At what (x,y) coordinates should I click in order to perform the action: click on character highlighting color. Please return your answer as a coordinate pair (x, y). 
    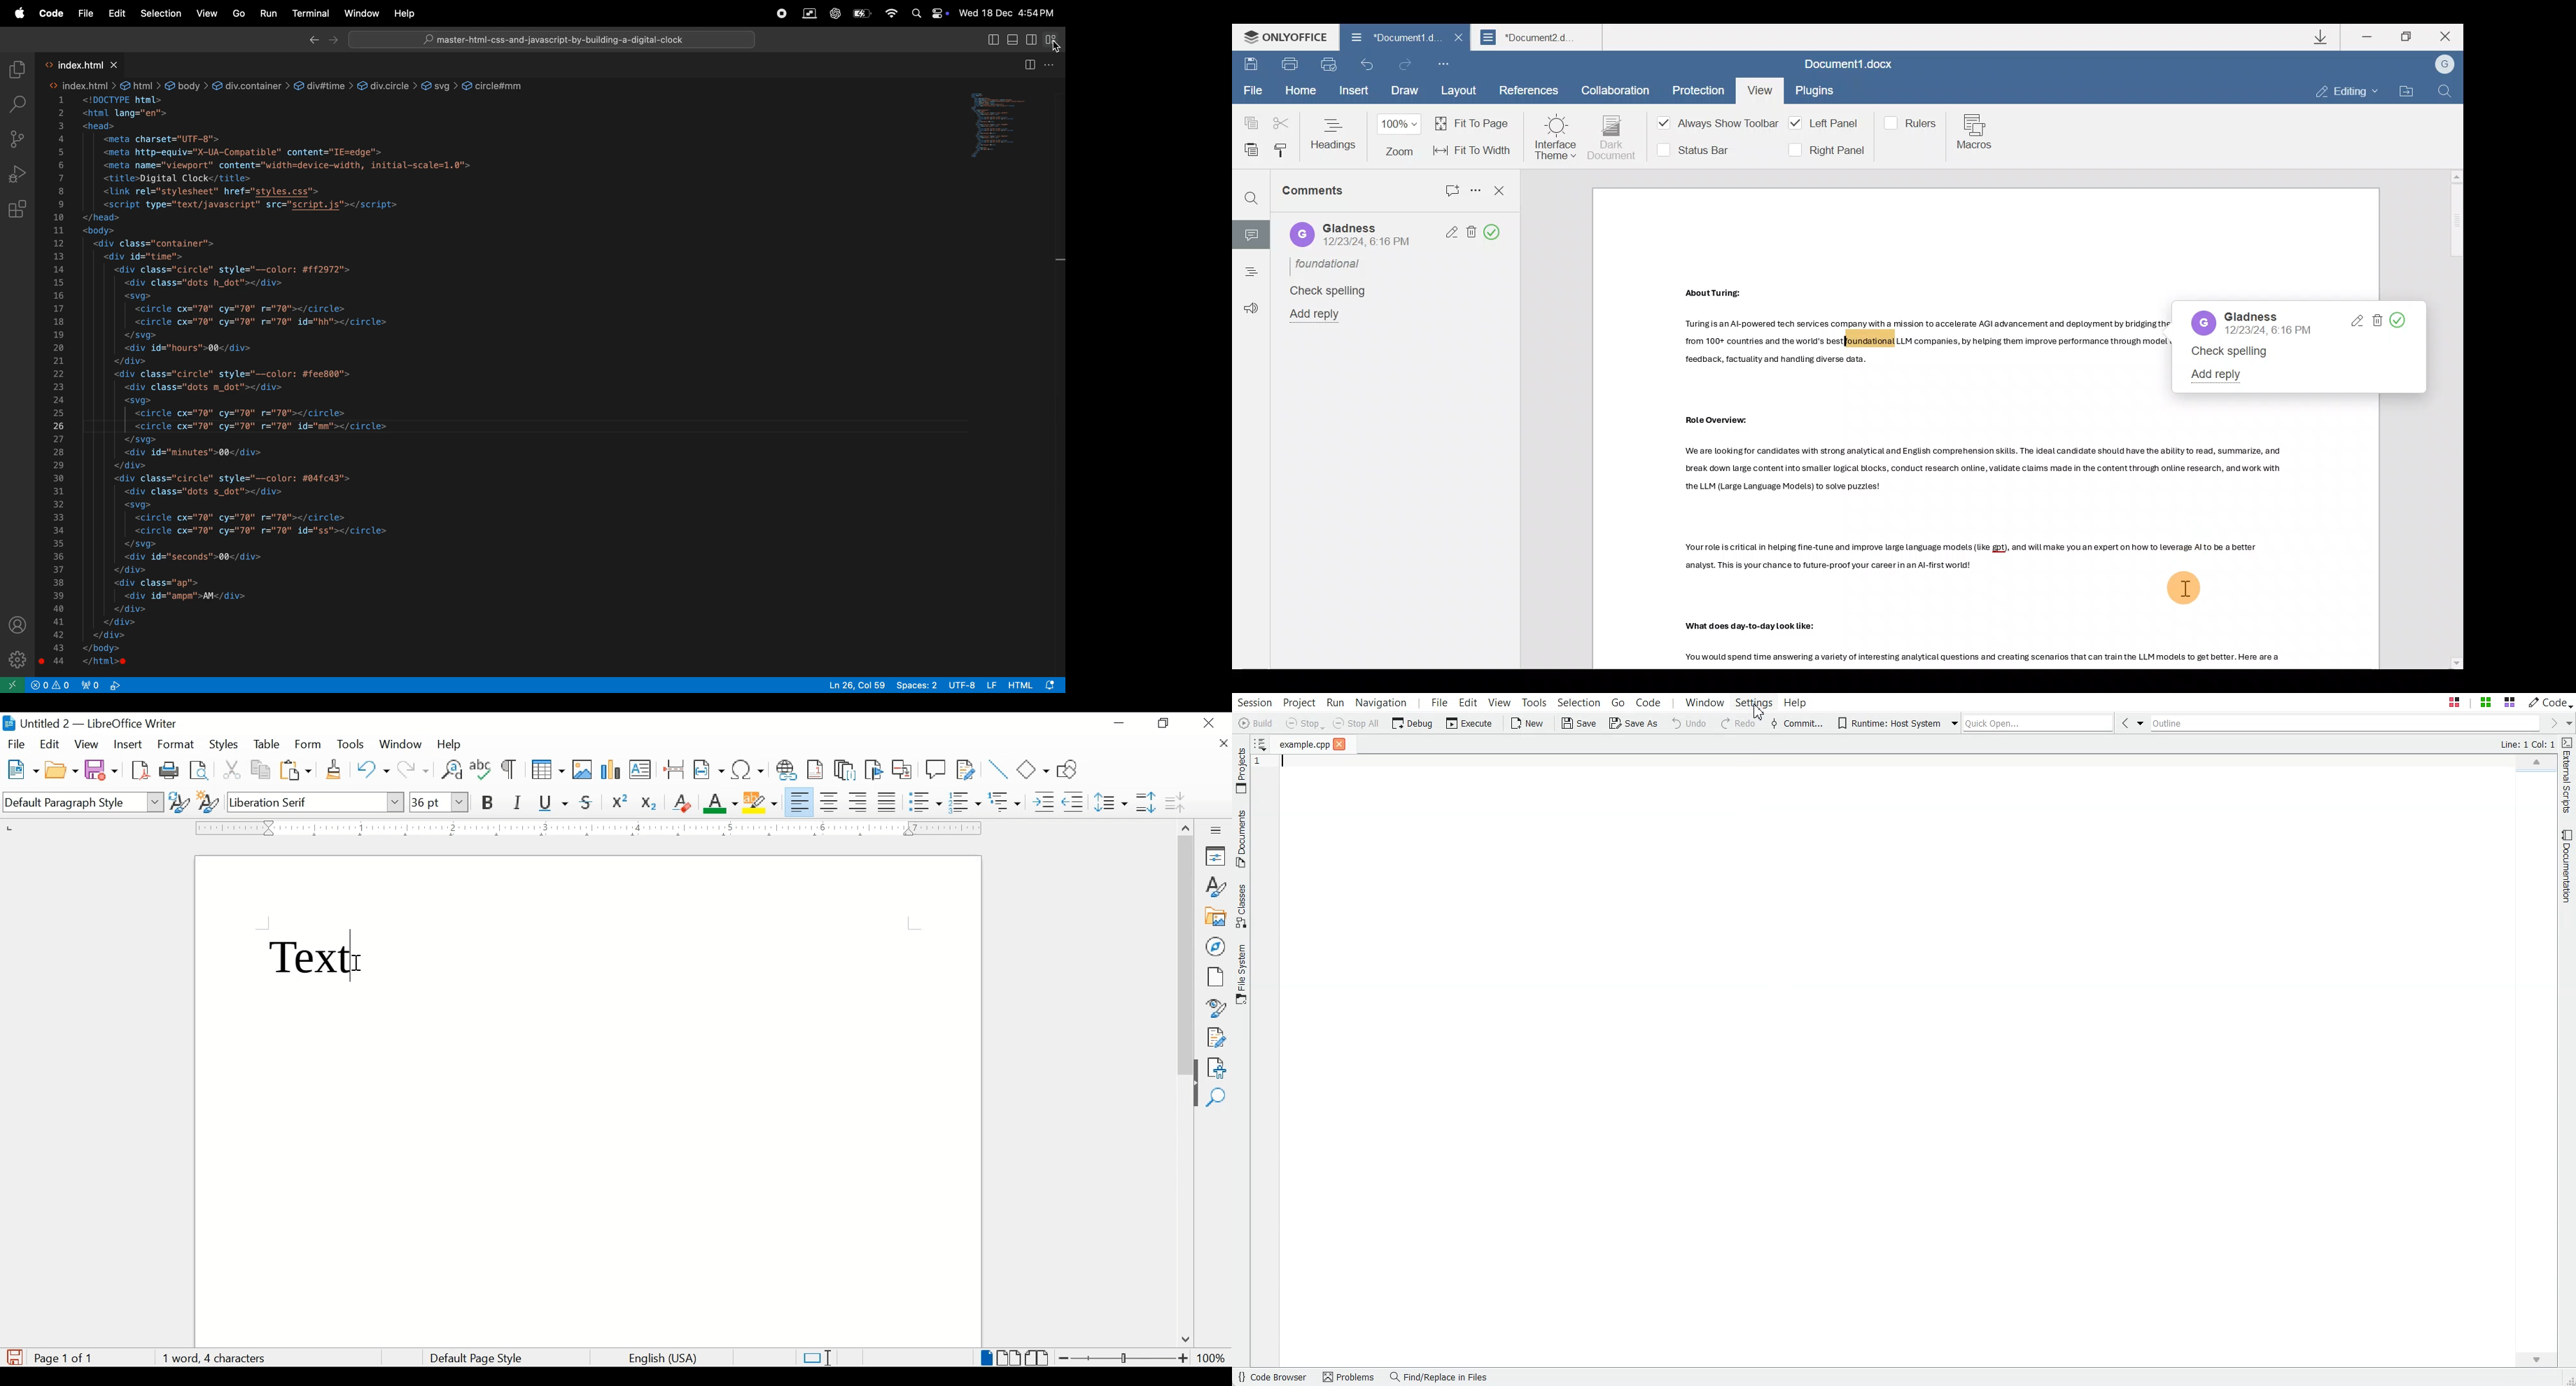
    Looking at the image, I should click on (762, 801).